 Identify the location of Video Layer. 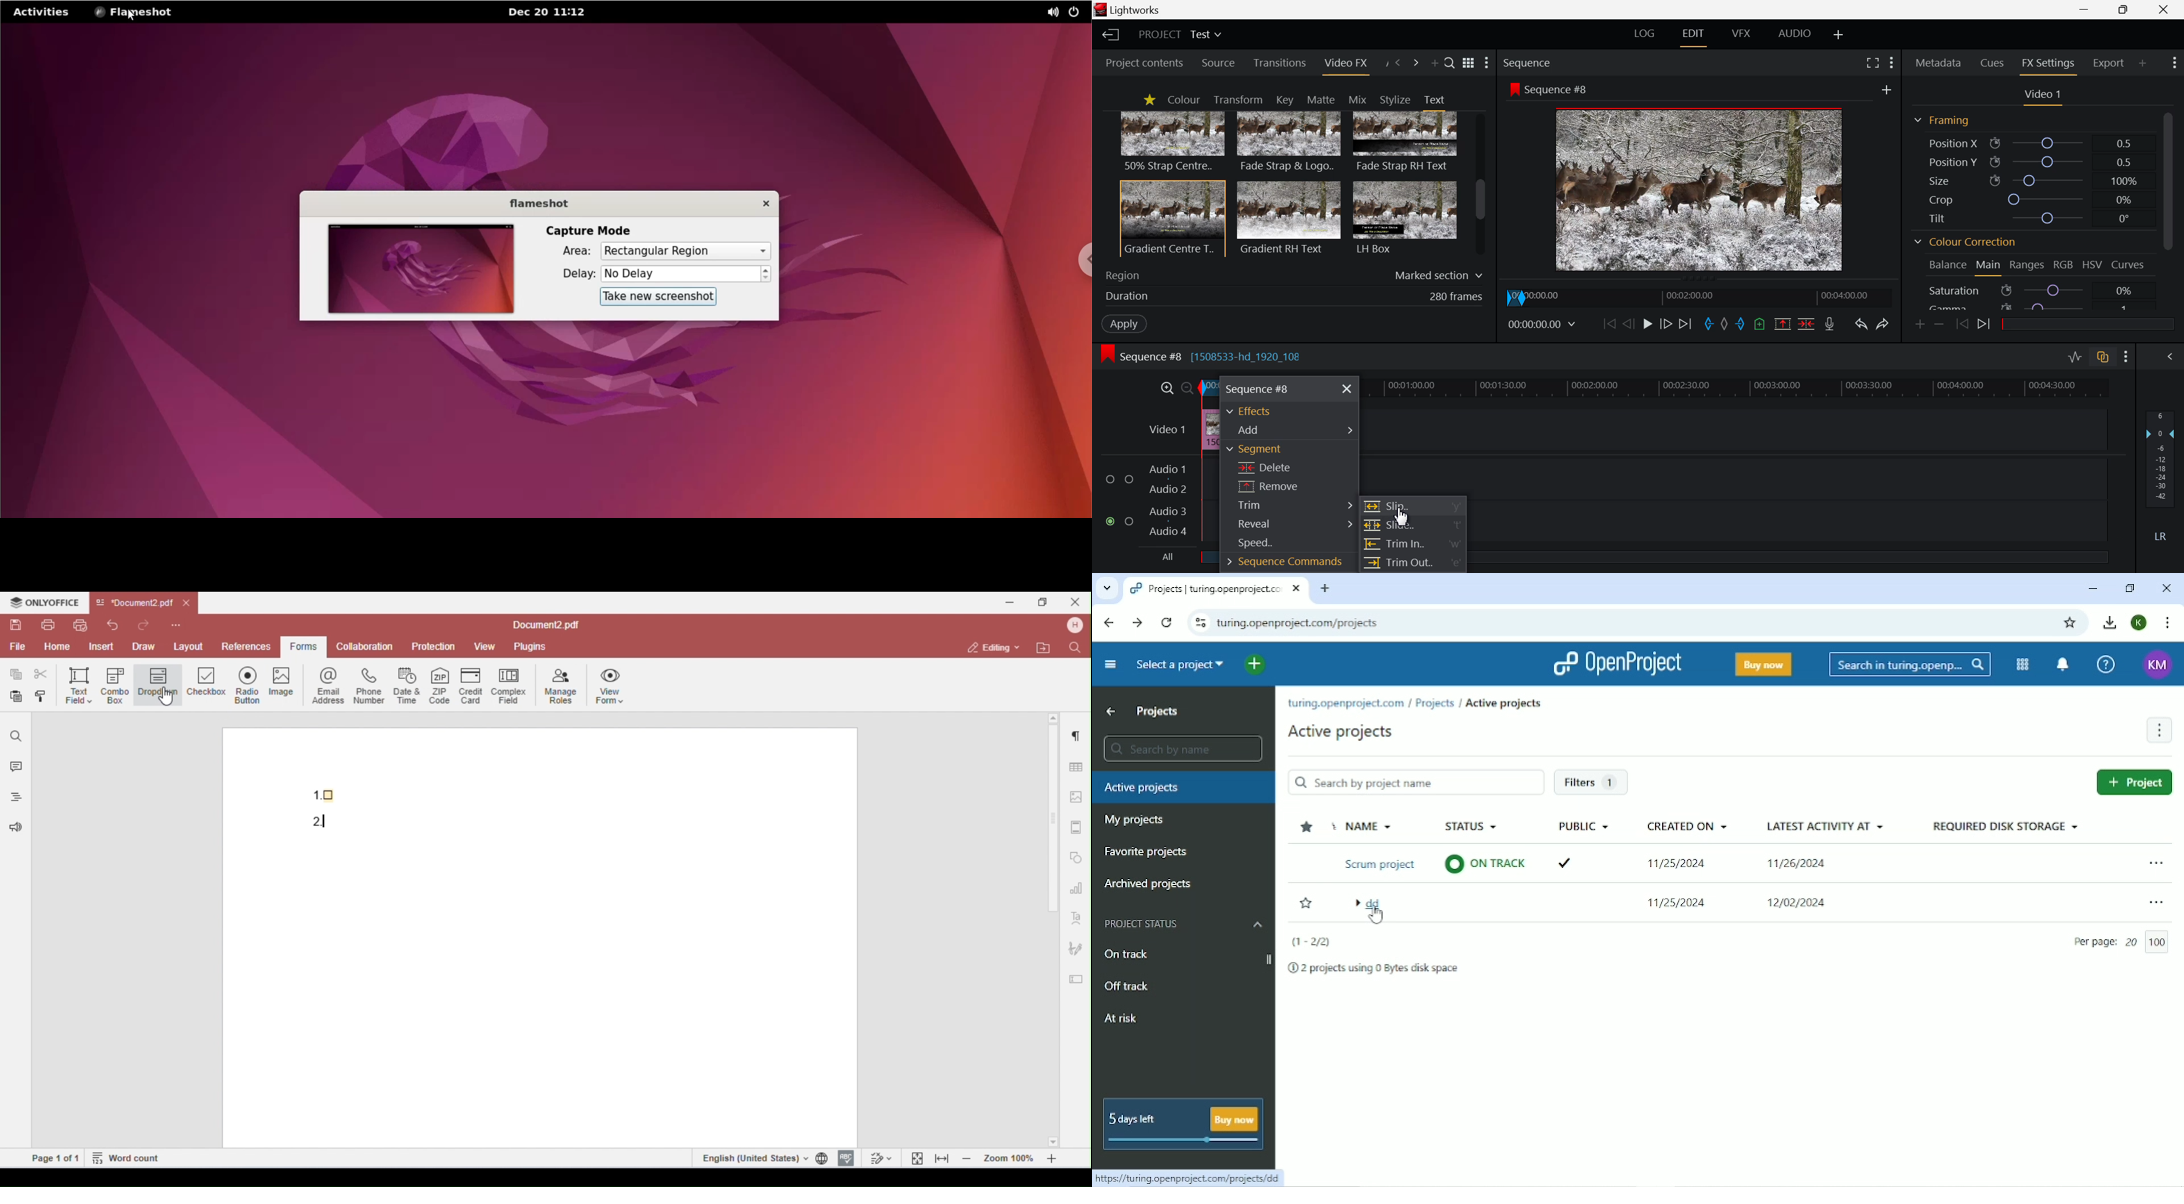
(1166, 428).